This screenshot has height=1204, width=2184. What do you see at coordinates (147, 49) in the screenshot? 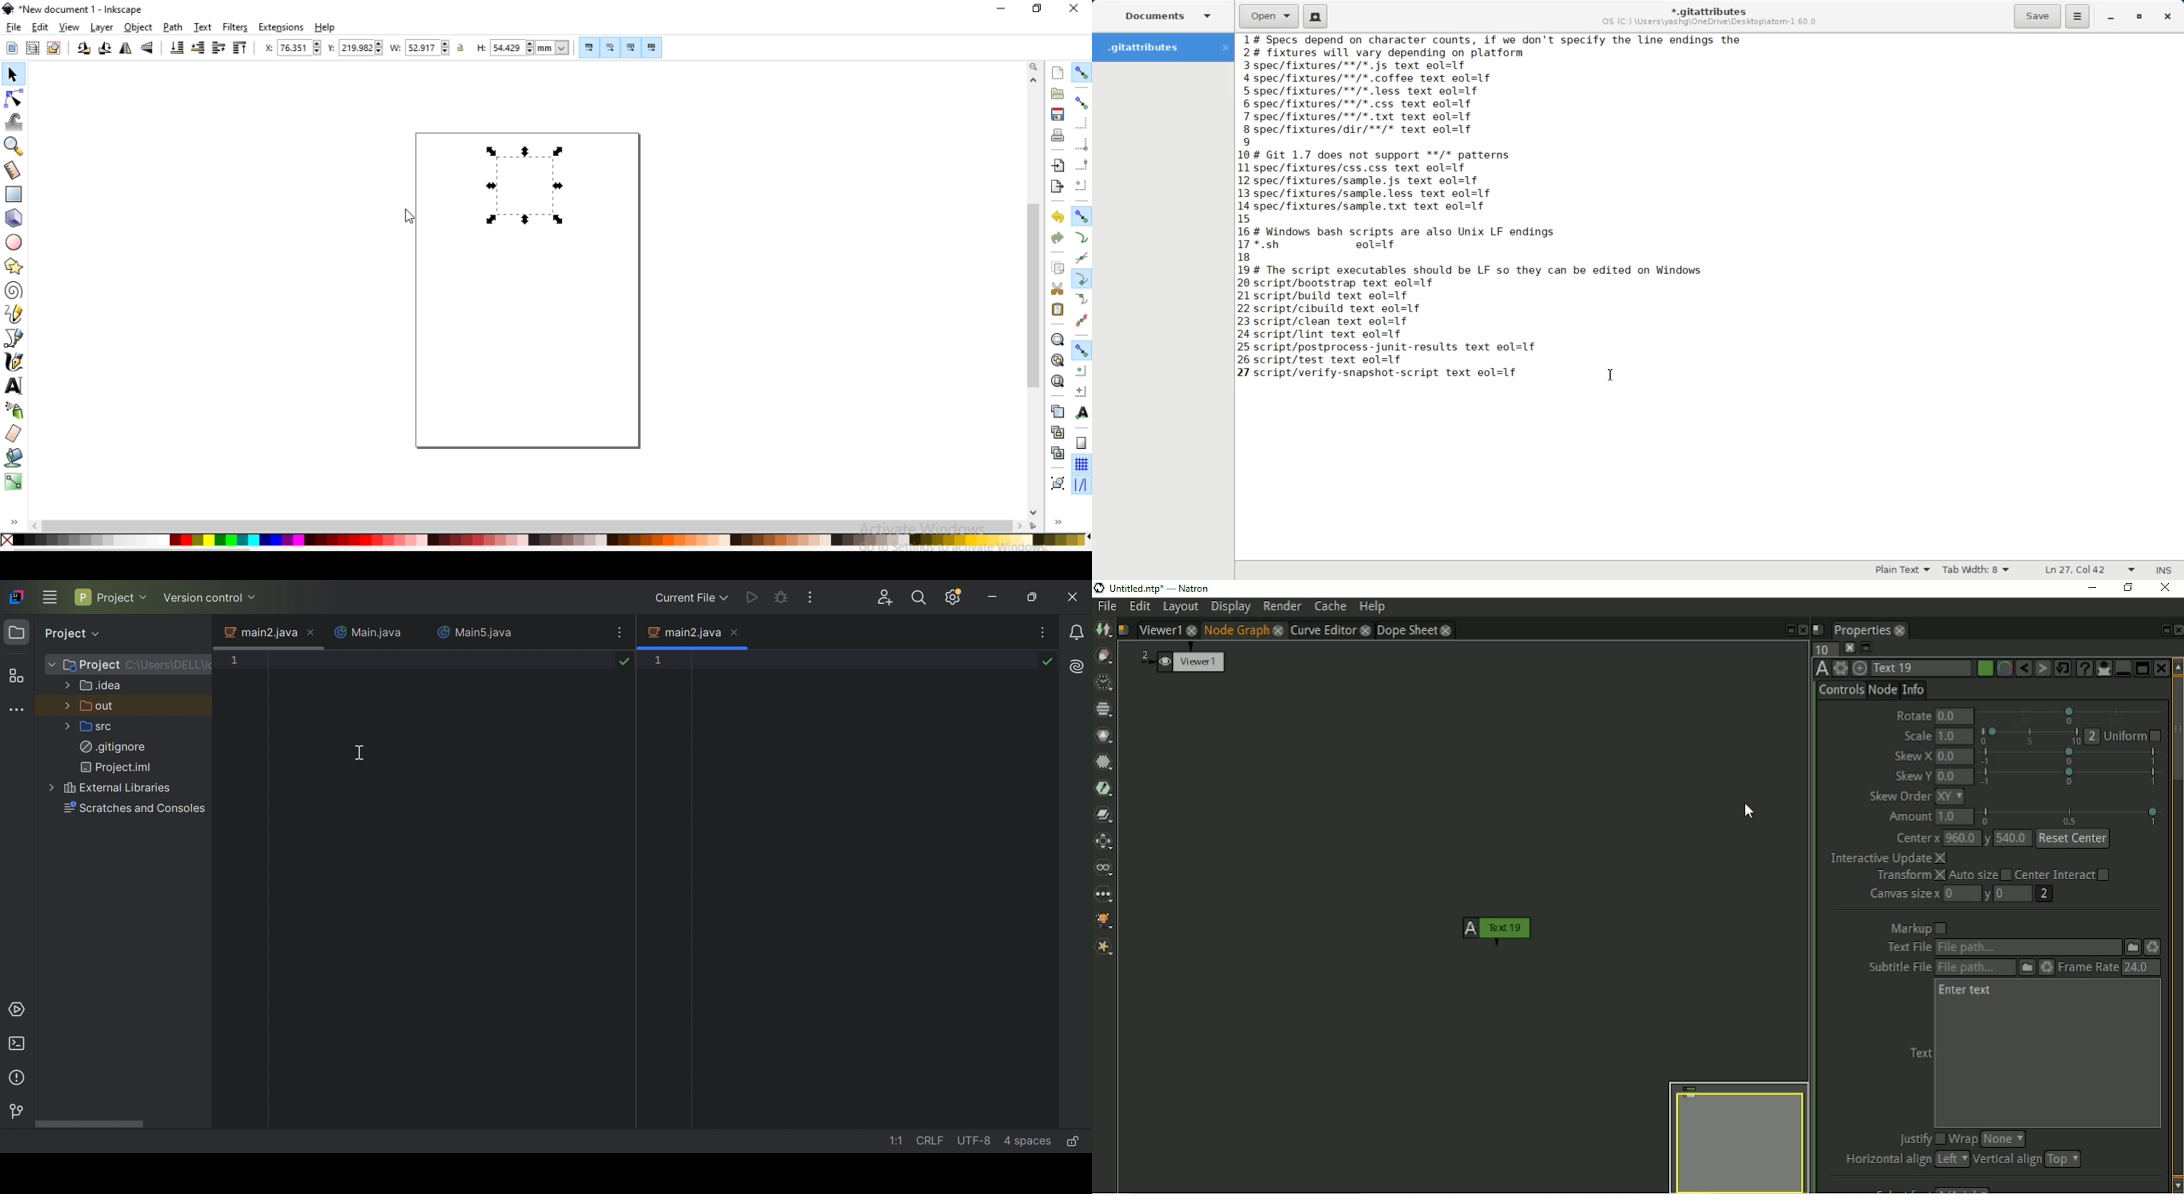
I see `flip vertical` at bounding box center [147, 49].